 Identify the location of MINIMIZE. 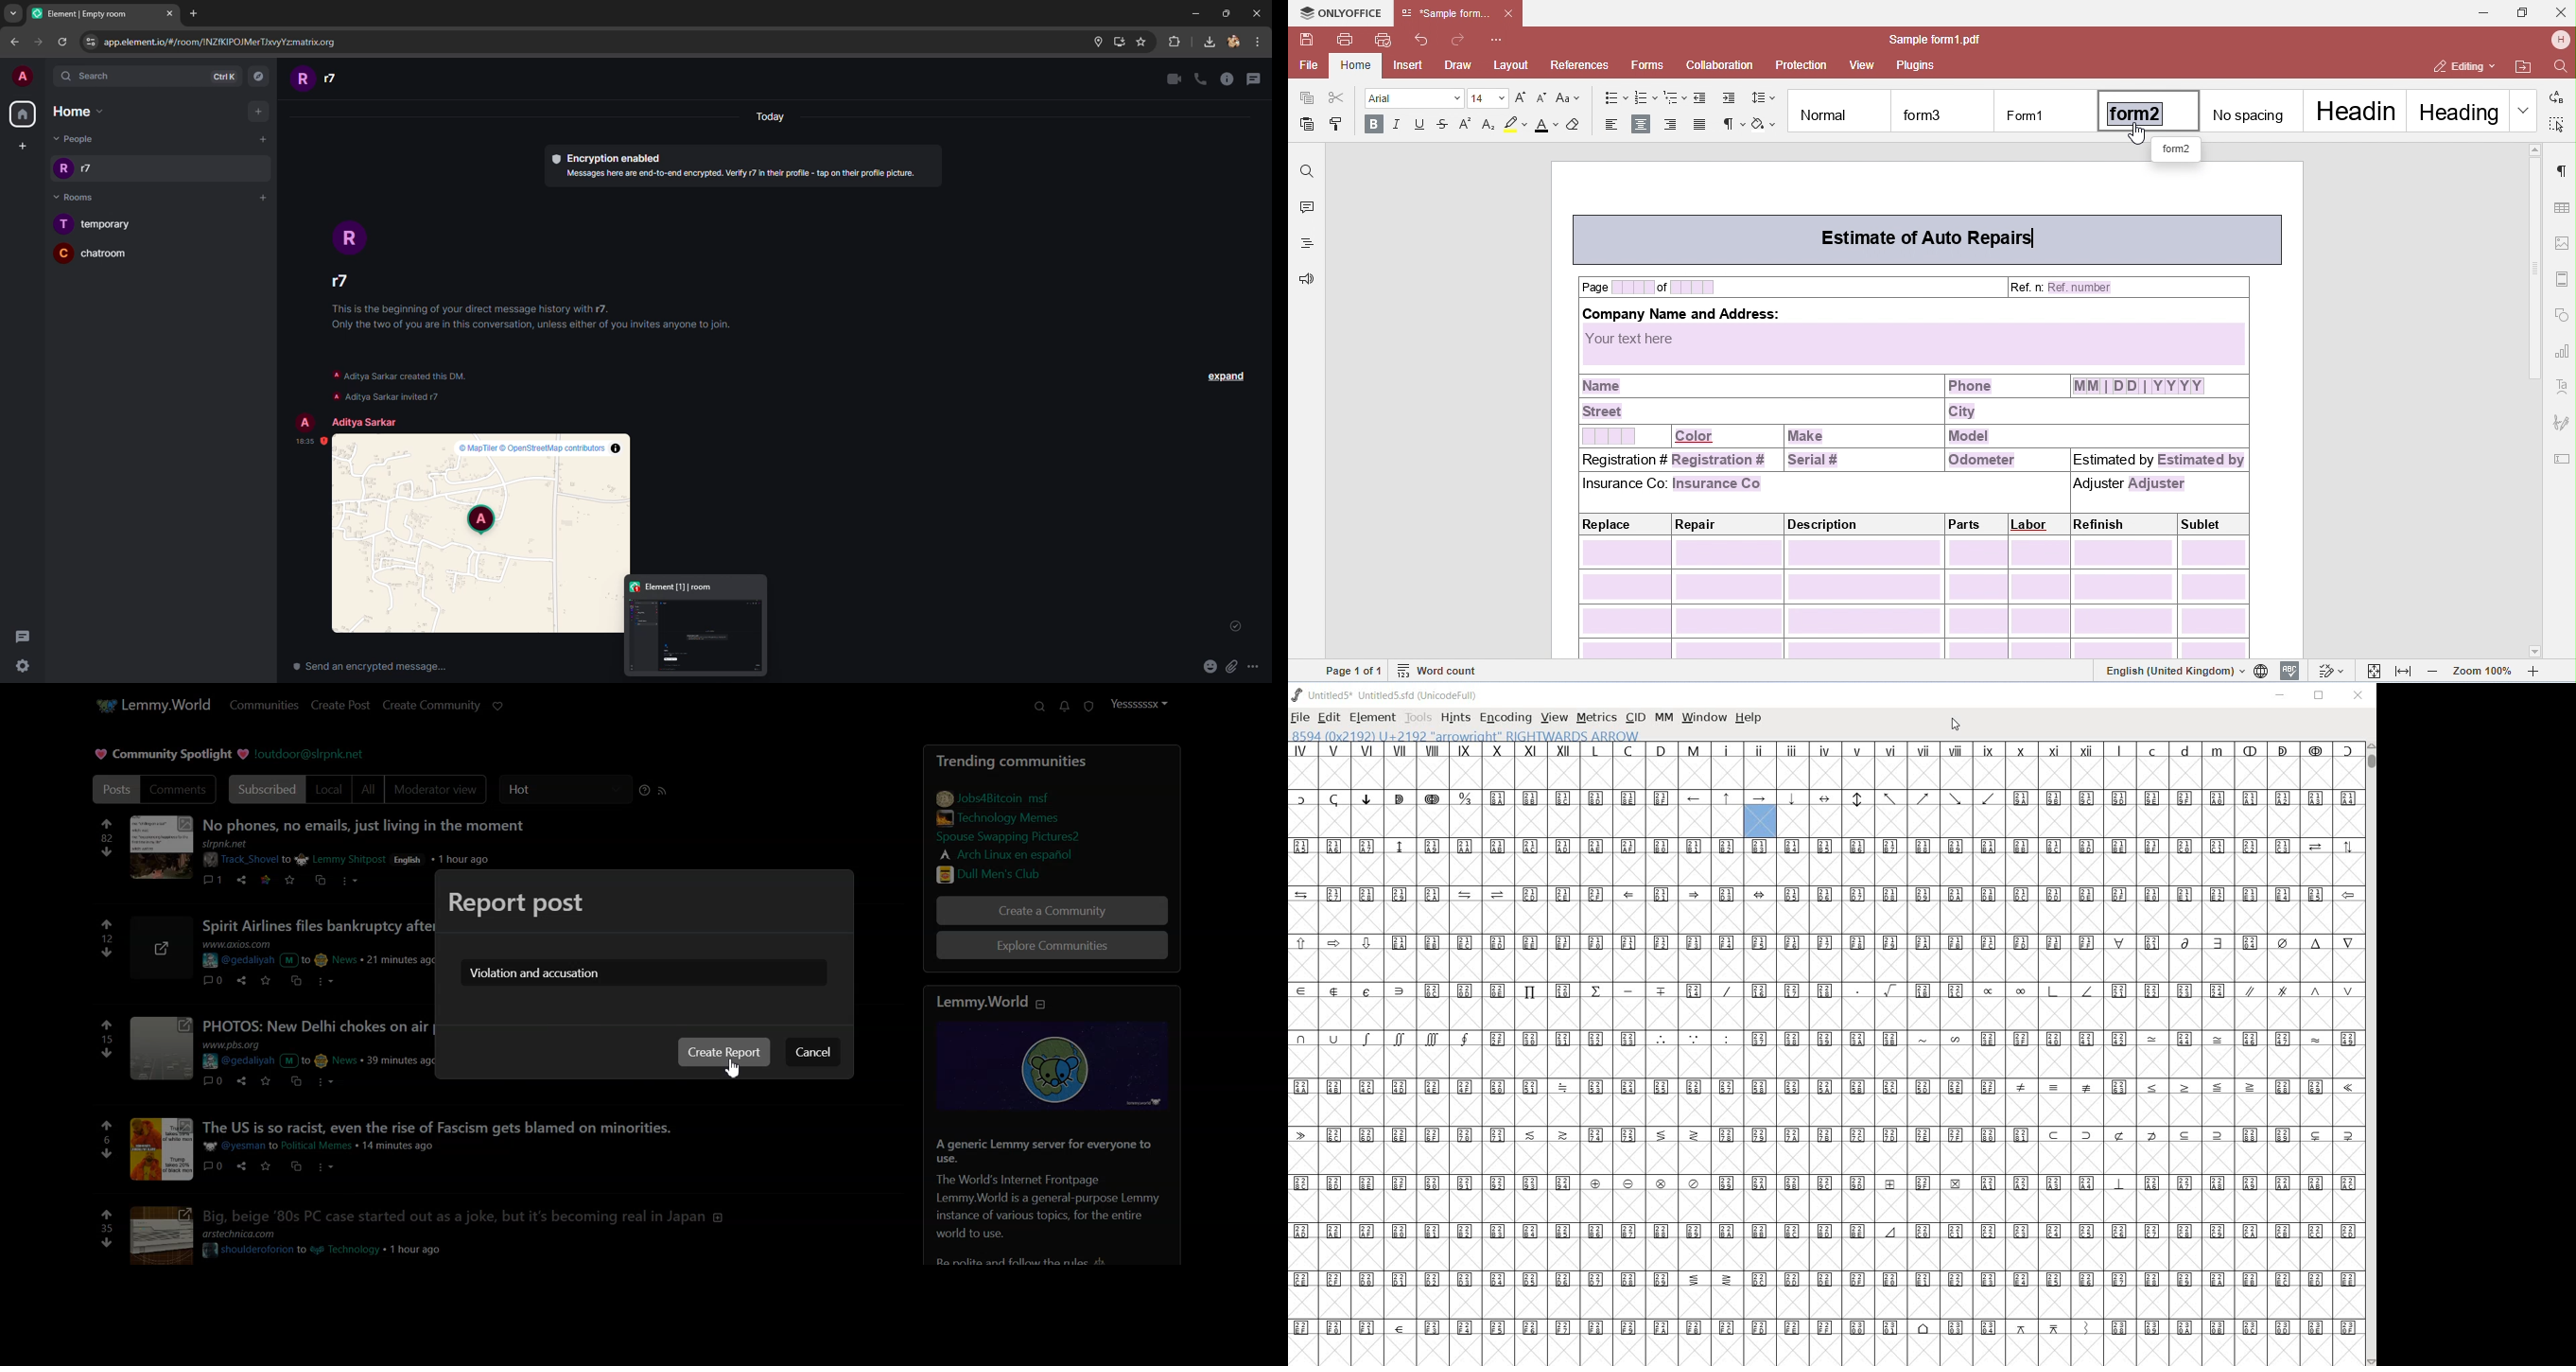
(2282, 695).